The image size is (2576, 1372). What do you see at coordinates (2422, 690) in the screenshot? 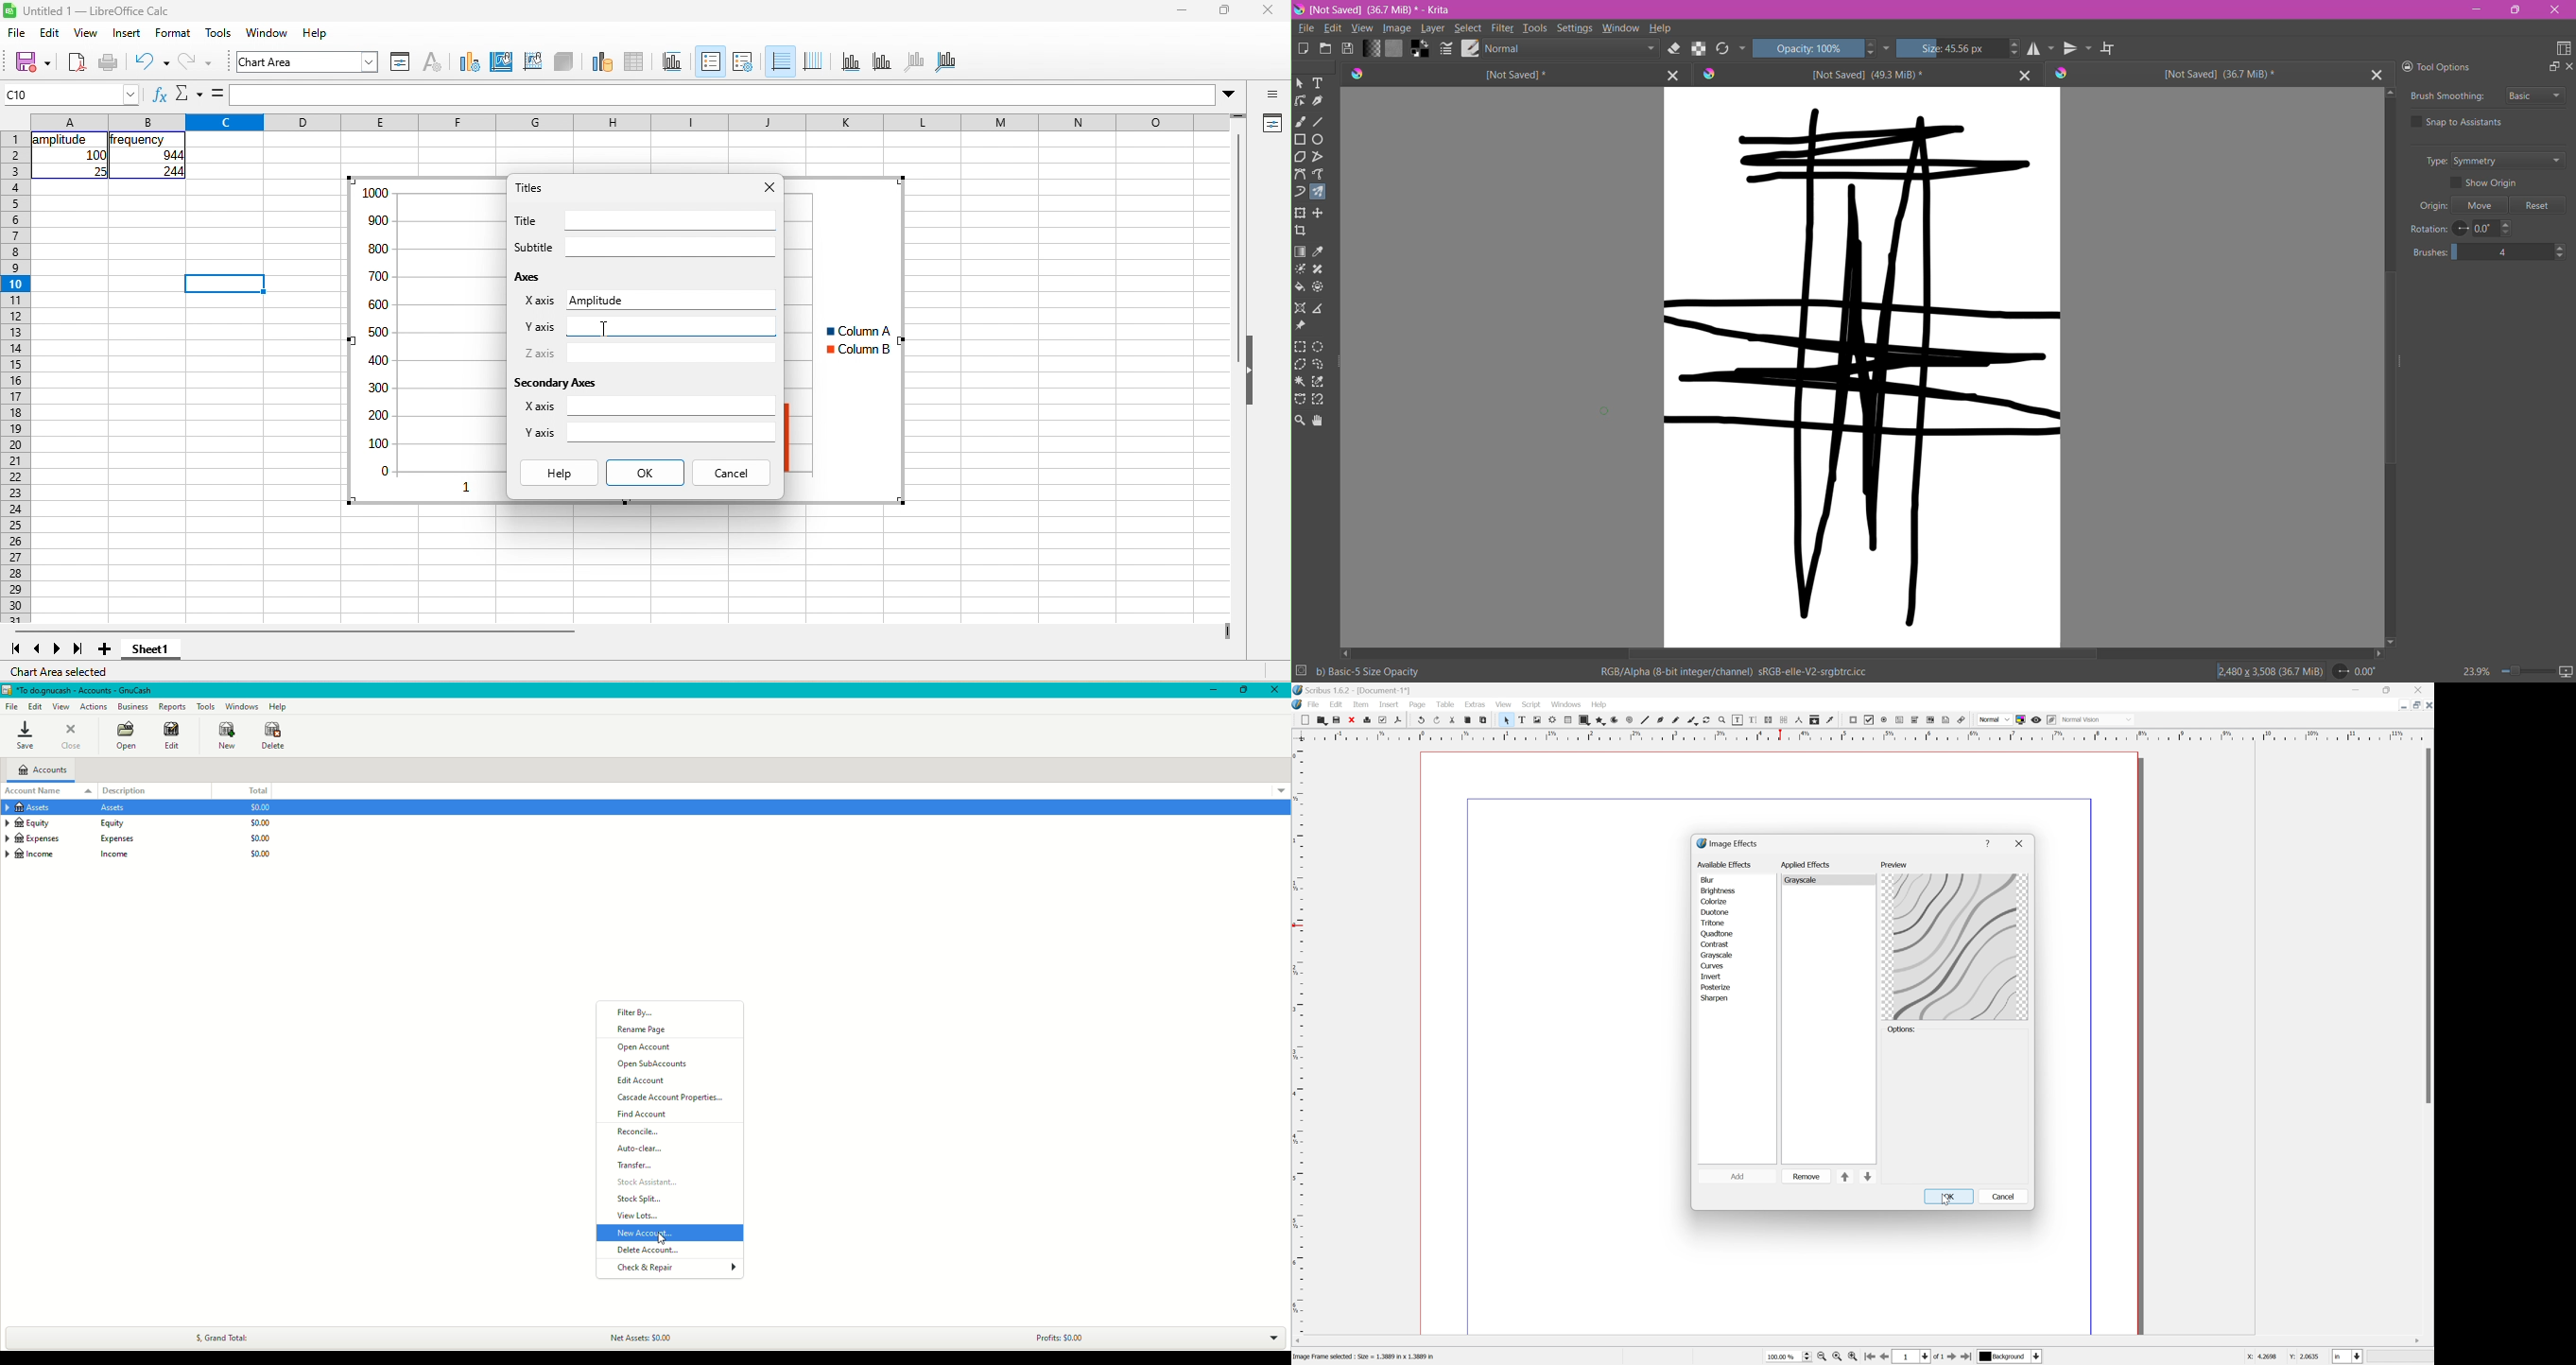
I see `Close` at bounding box center [2422, 690].